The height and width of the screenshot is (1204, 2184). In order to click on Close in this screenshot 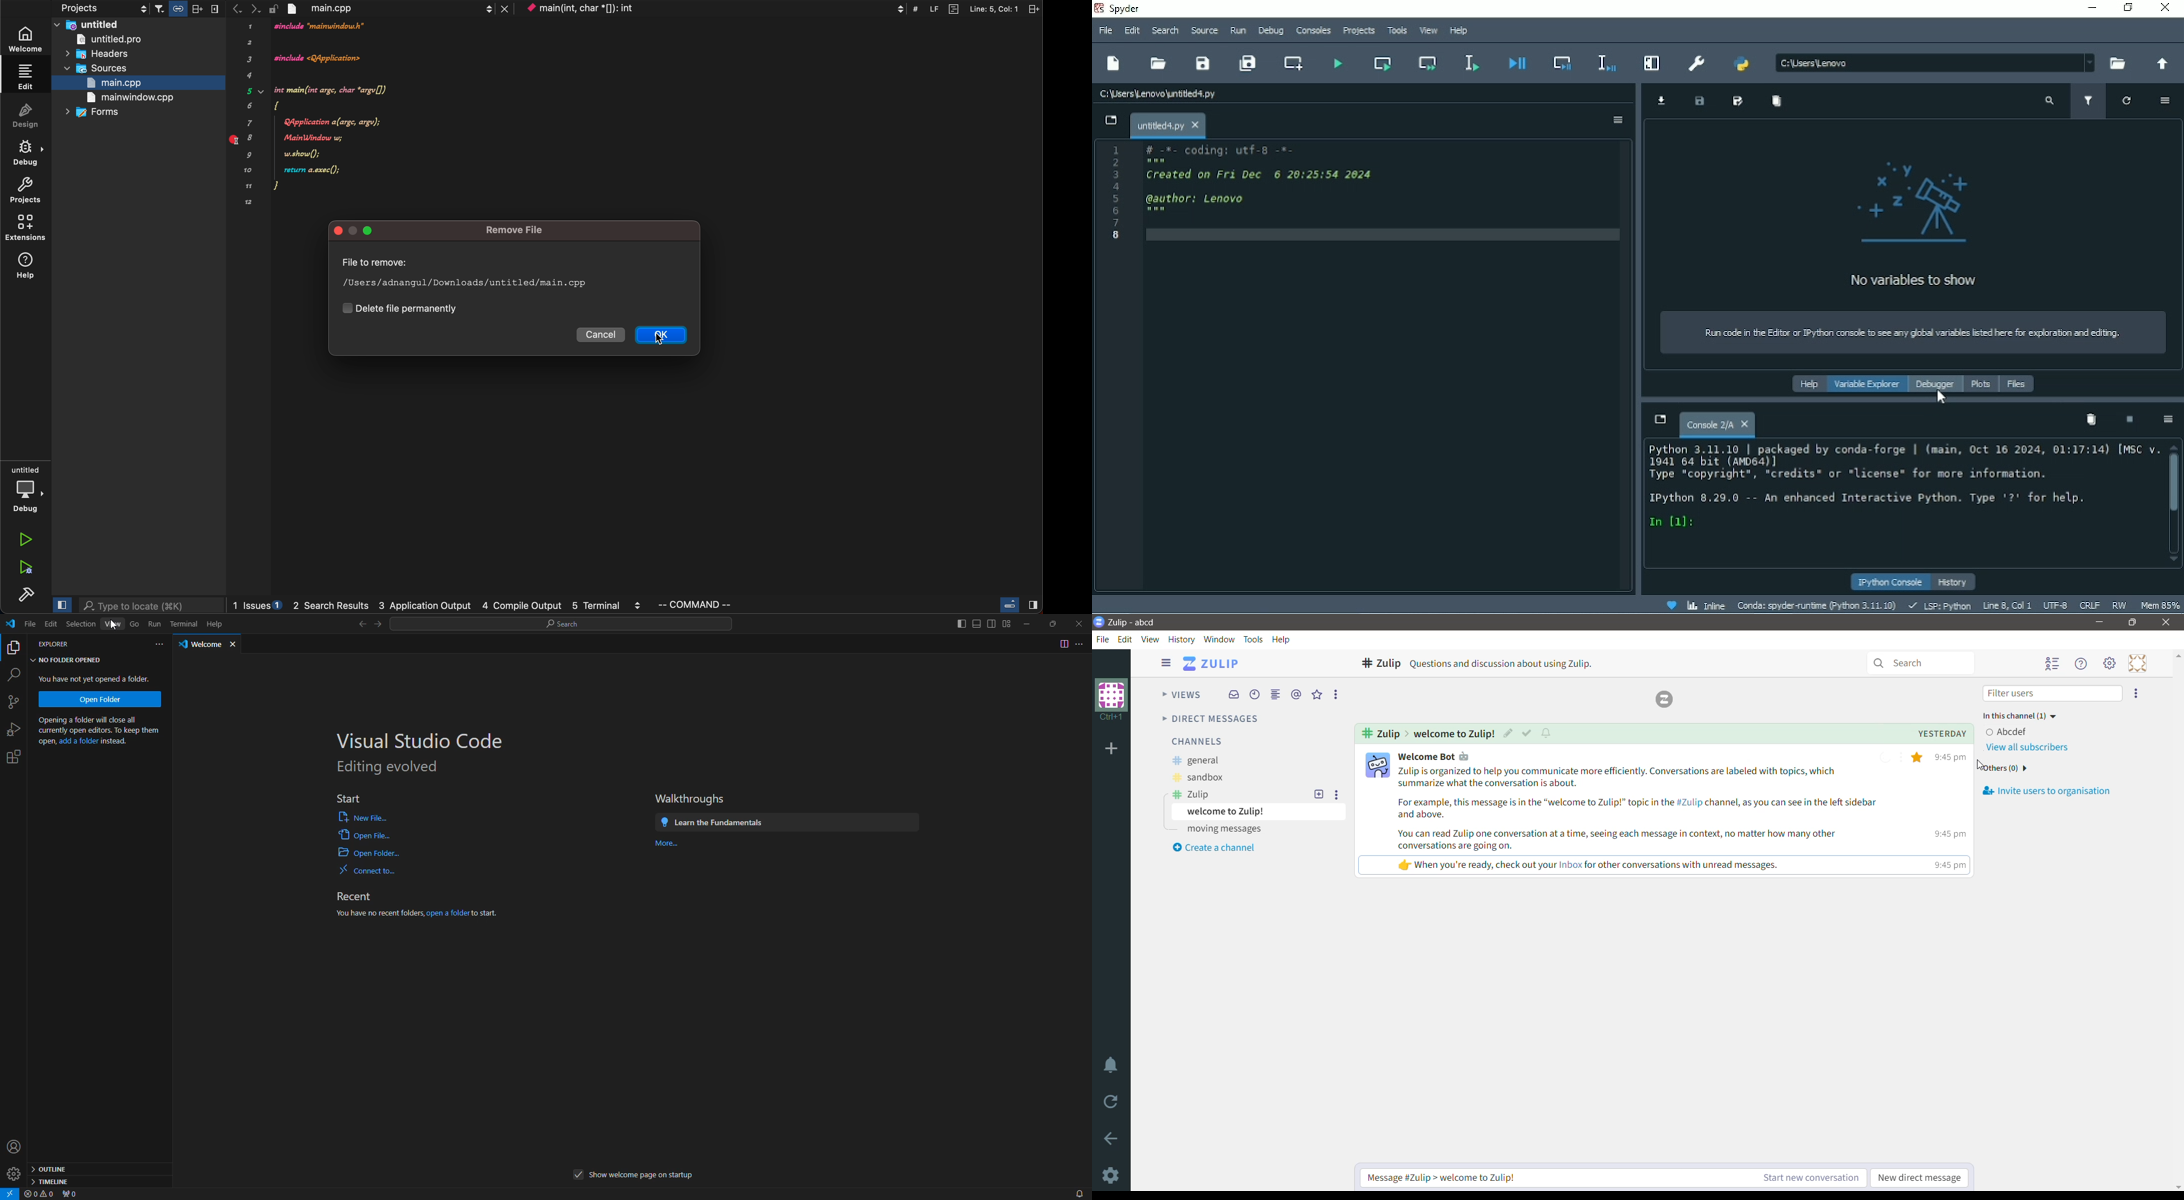, I will do `click(2168, 622)`.